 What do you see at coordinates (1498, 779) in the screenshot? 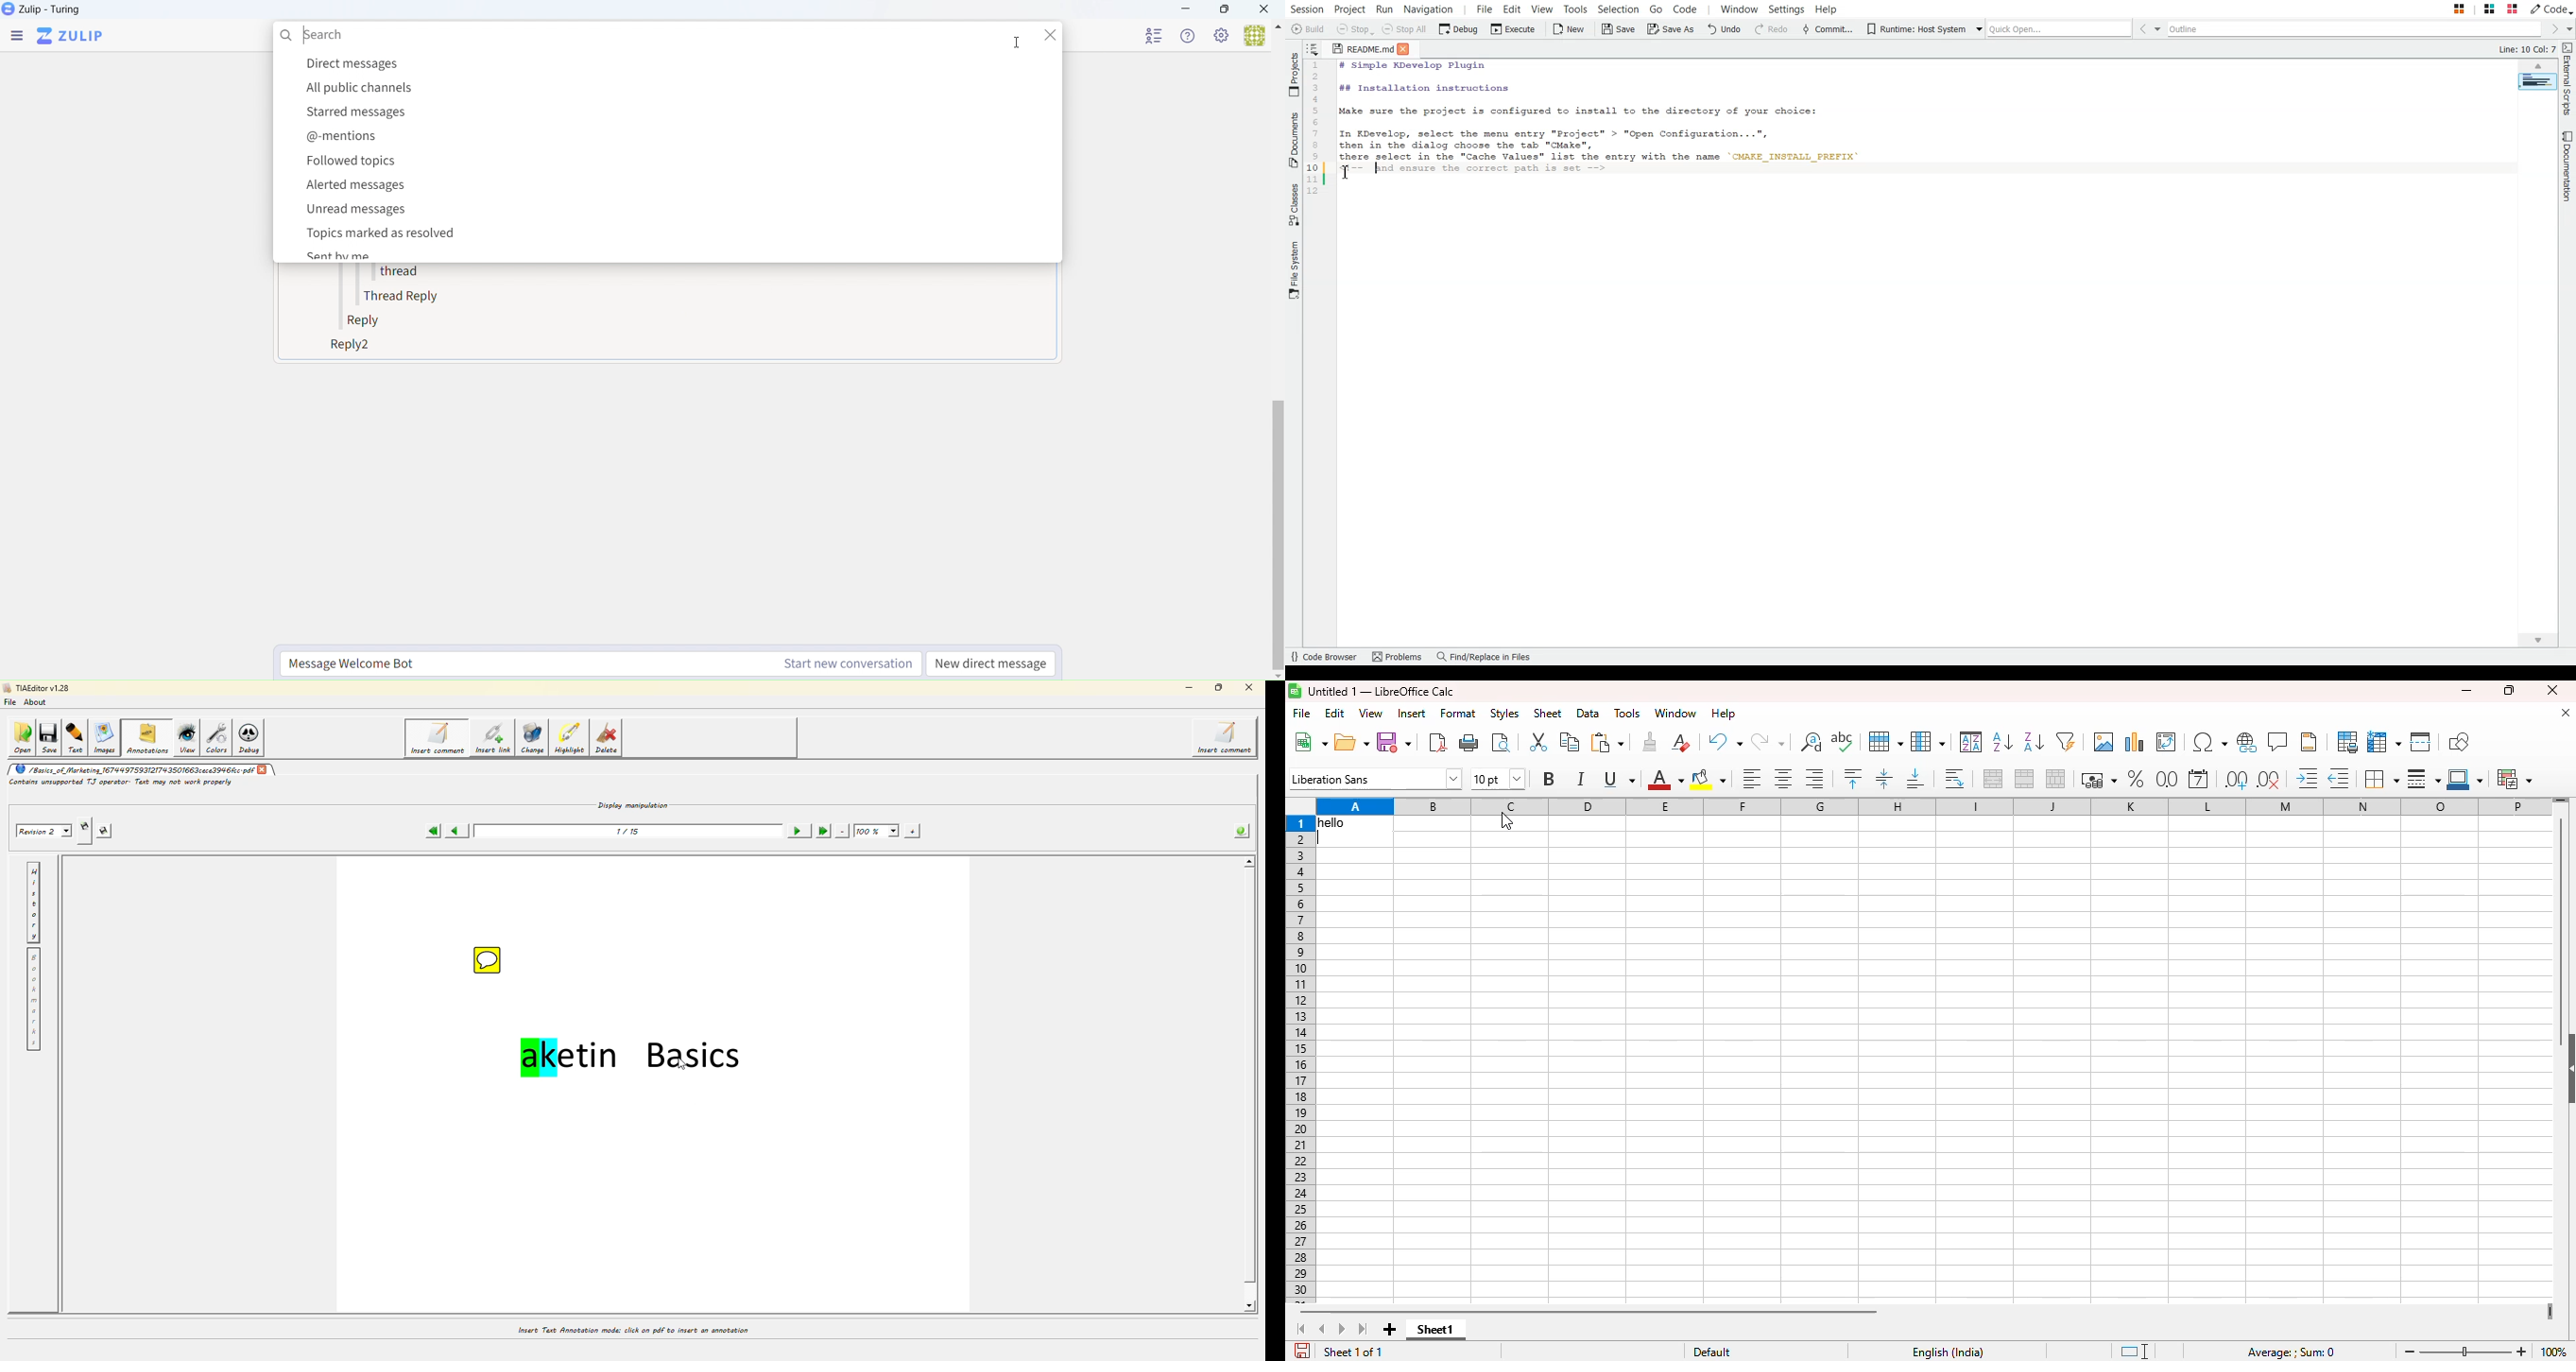
I see `font size` at bounding box center [1498, 779].